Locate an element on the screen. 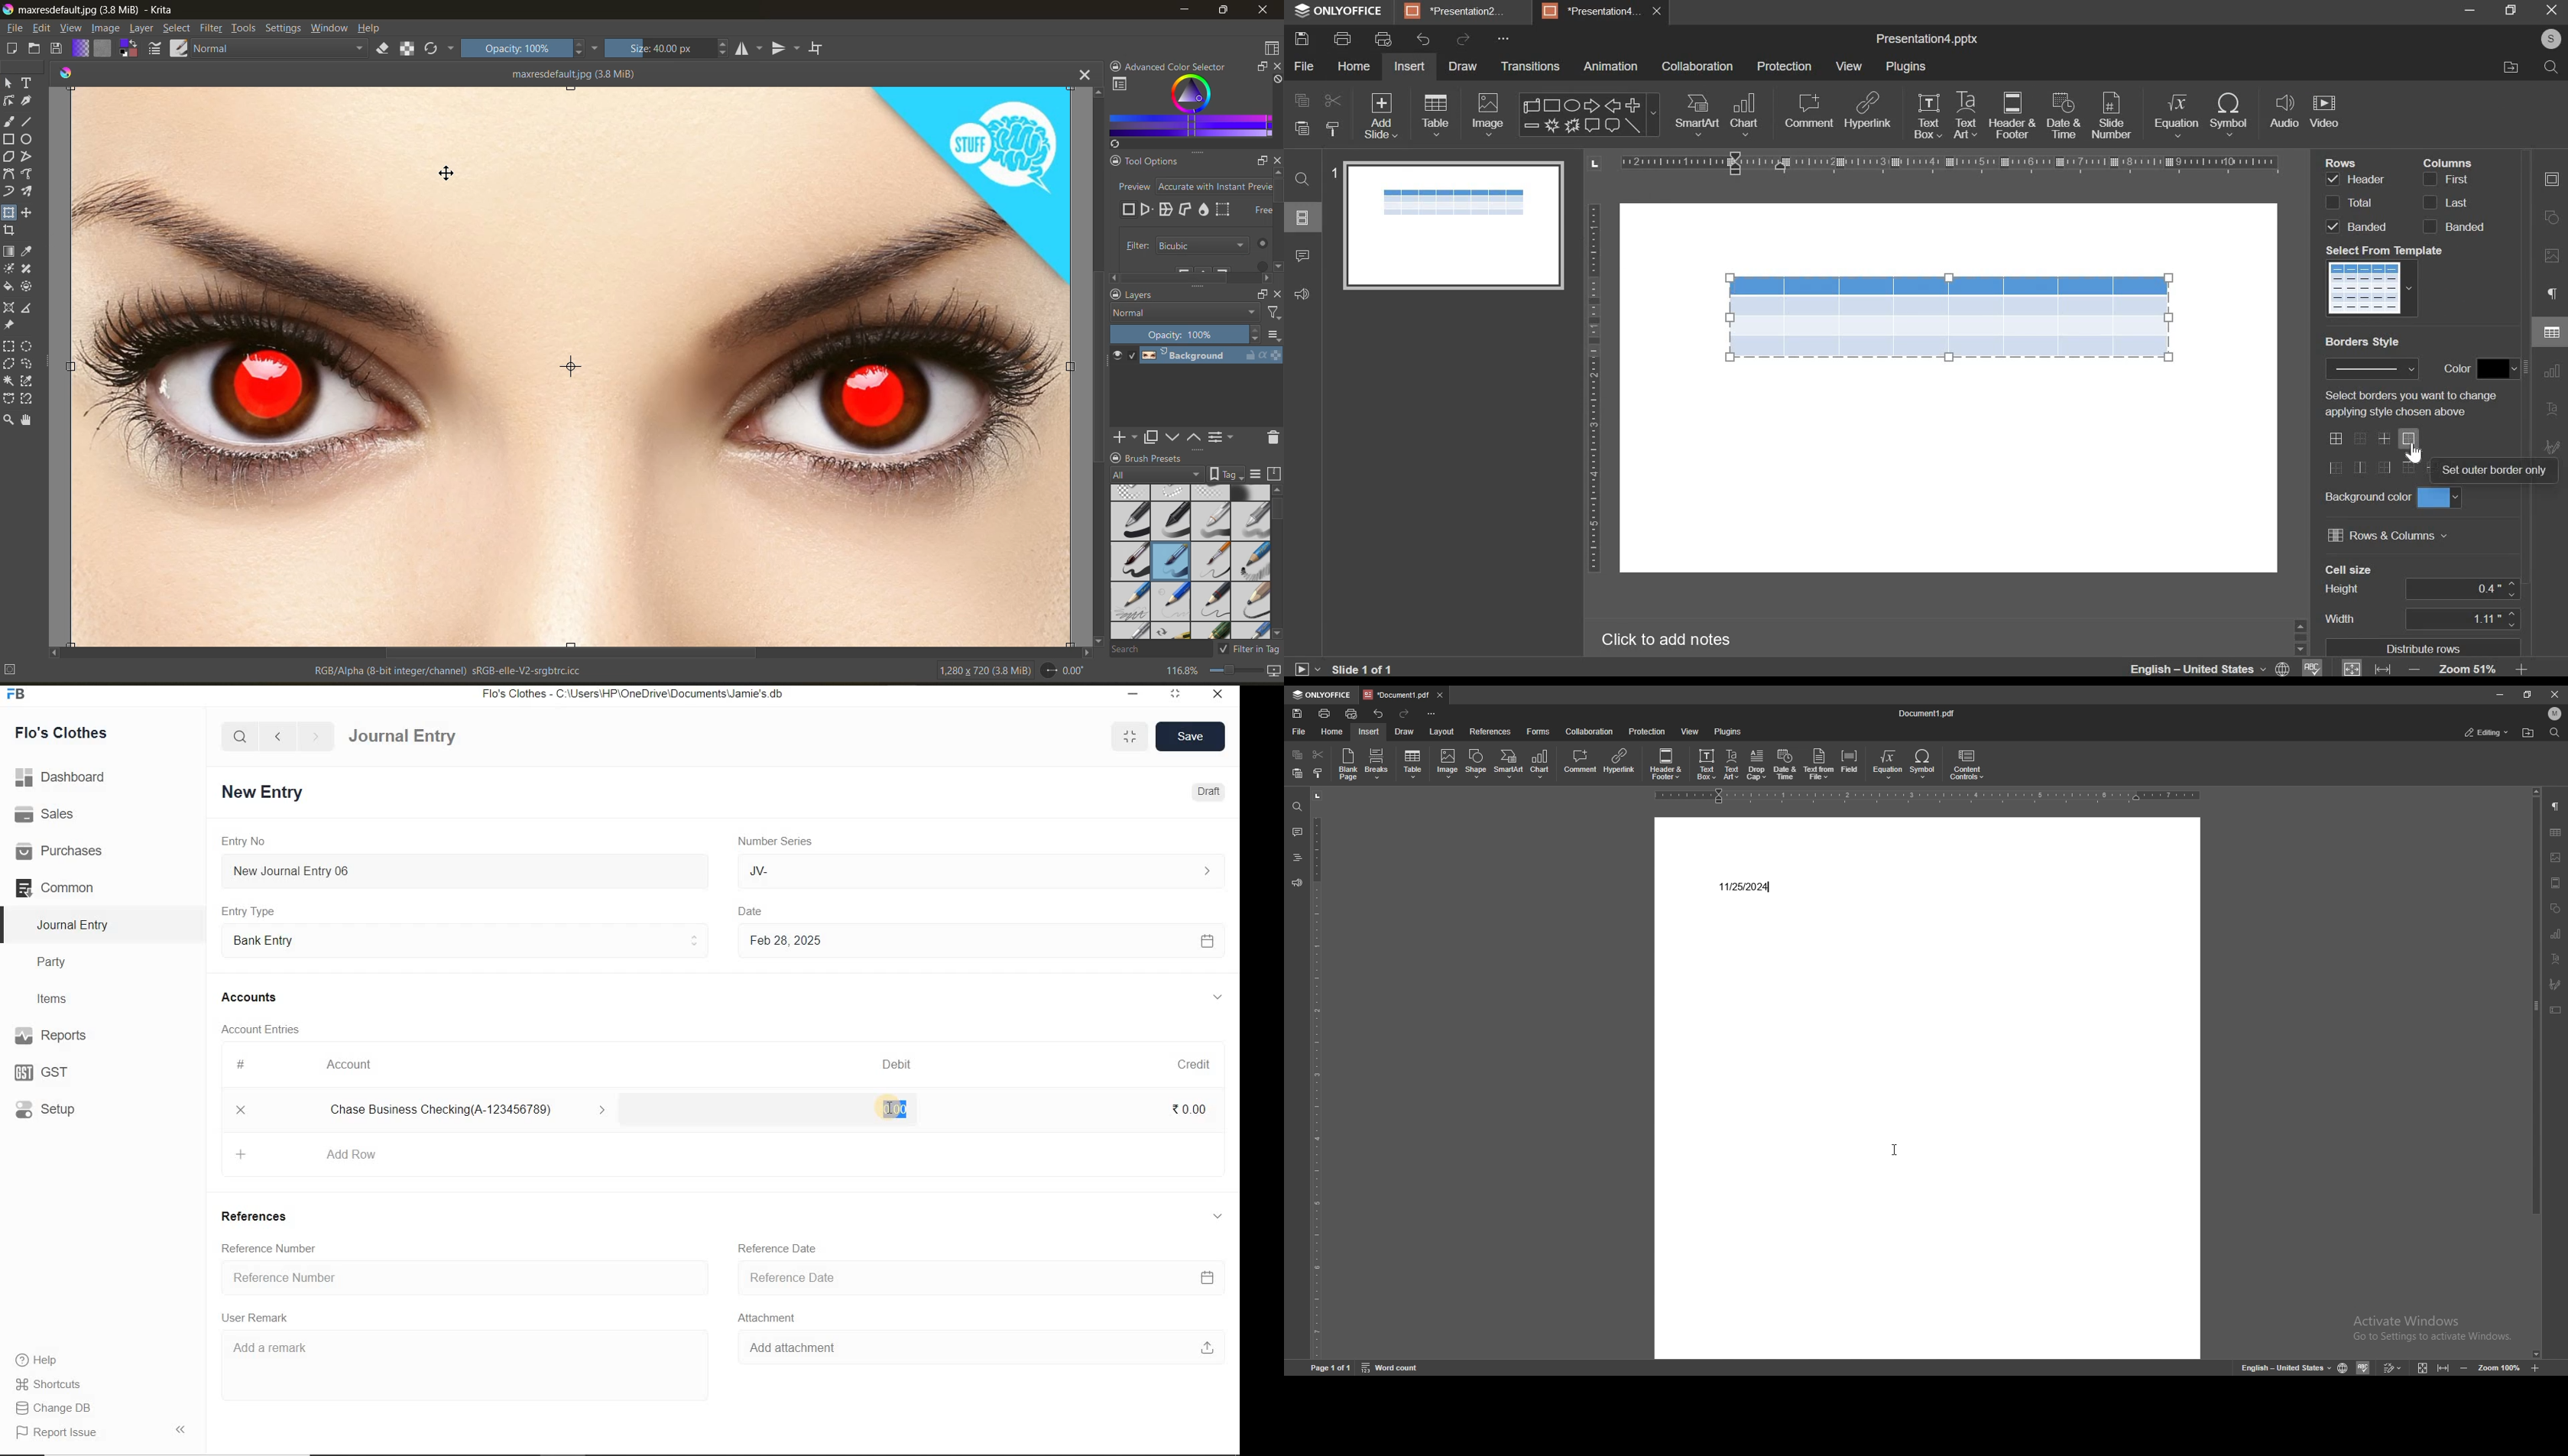 The width and height of the screenshot is (2576, 1456). ₹ 0.00 is located at coordinates (893, 1110).